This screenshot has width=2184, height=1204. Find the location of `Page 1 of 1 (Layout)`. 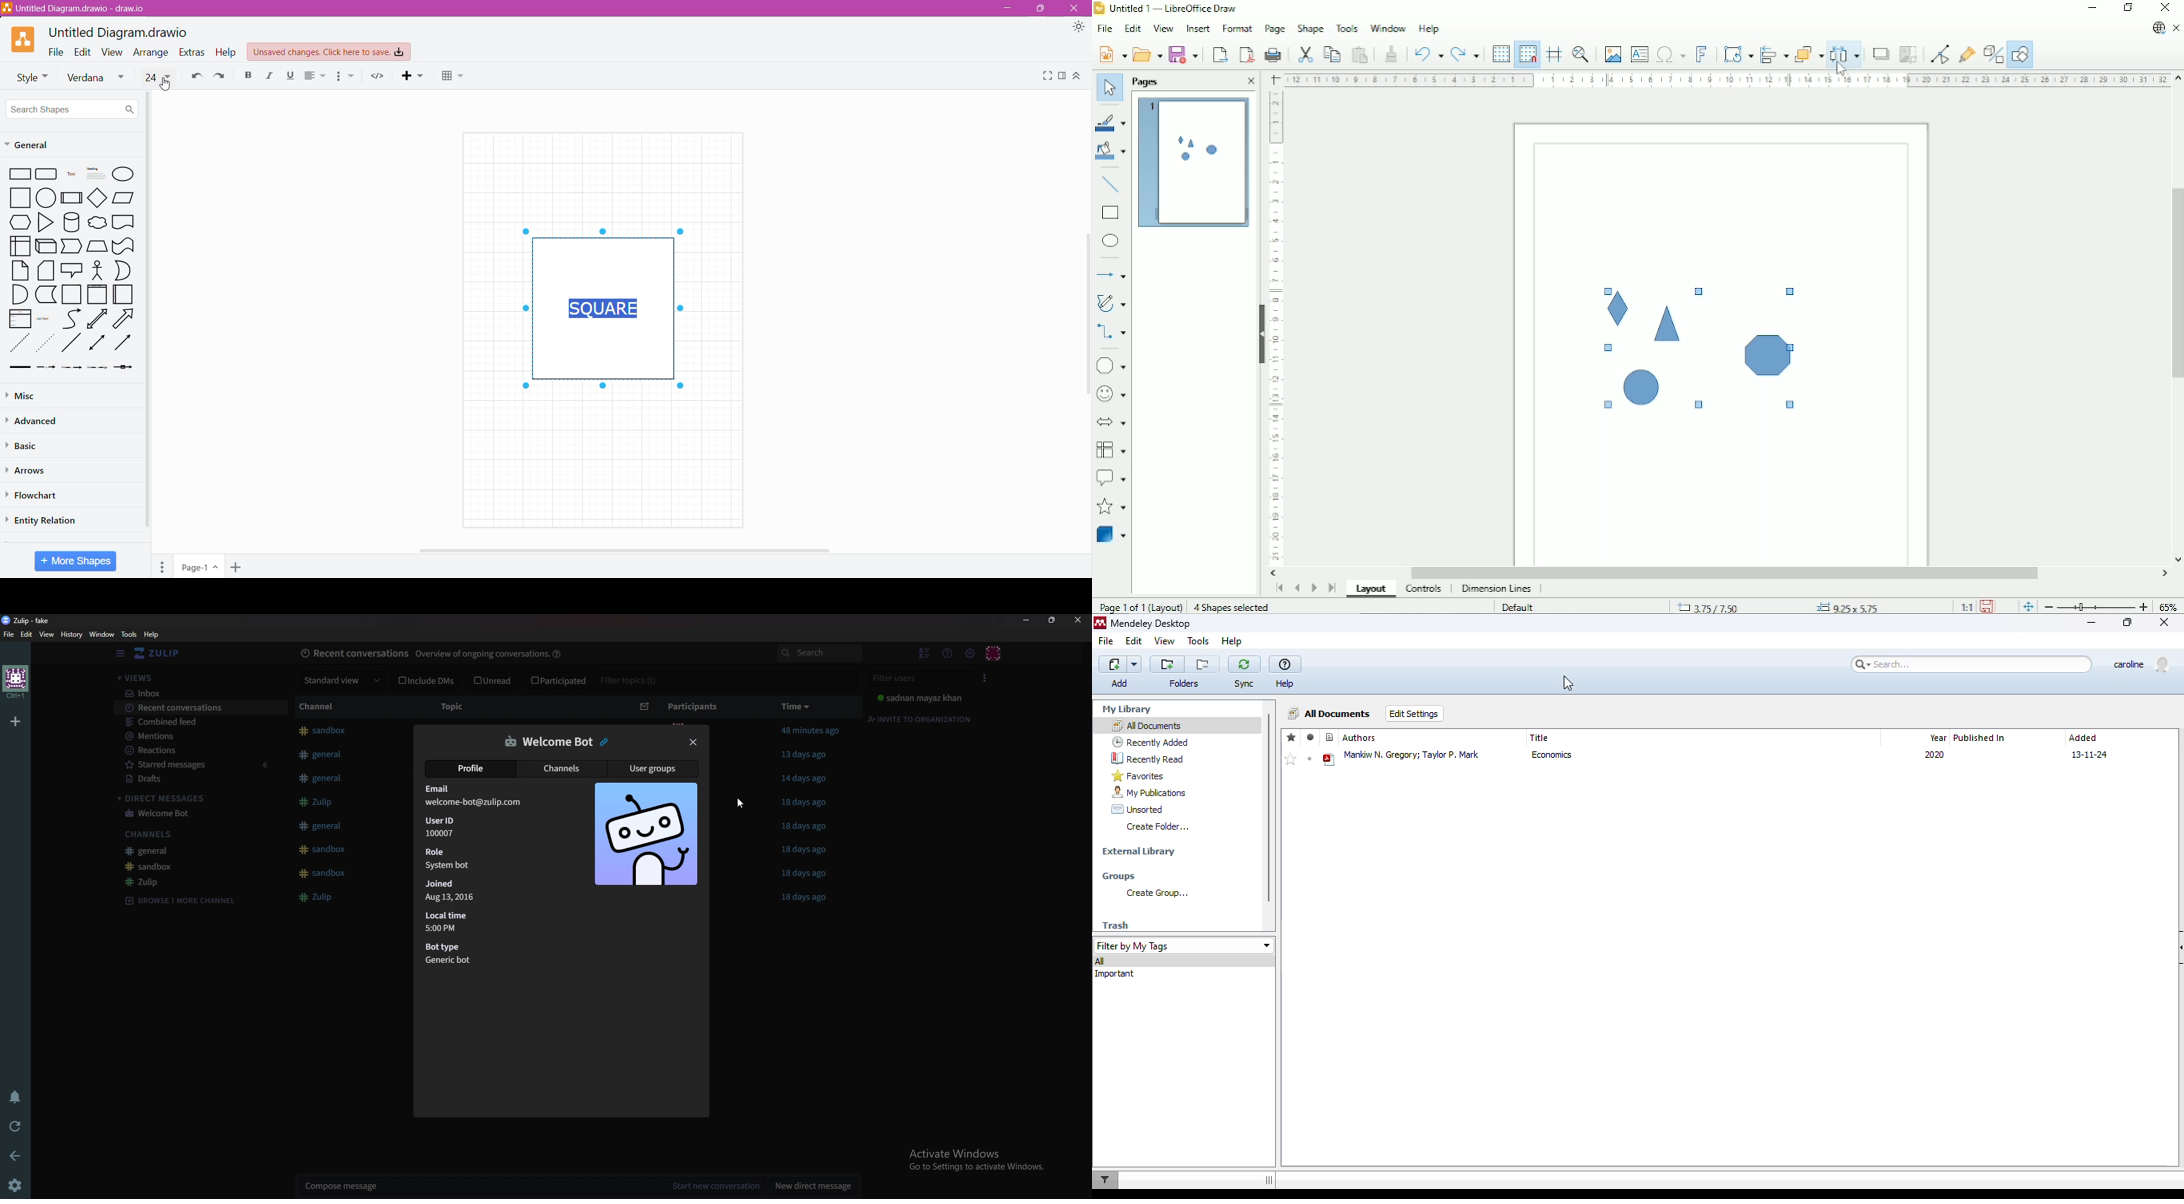

Page 1 of 1 (Layout) is located at coordinates (1140, 606).